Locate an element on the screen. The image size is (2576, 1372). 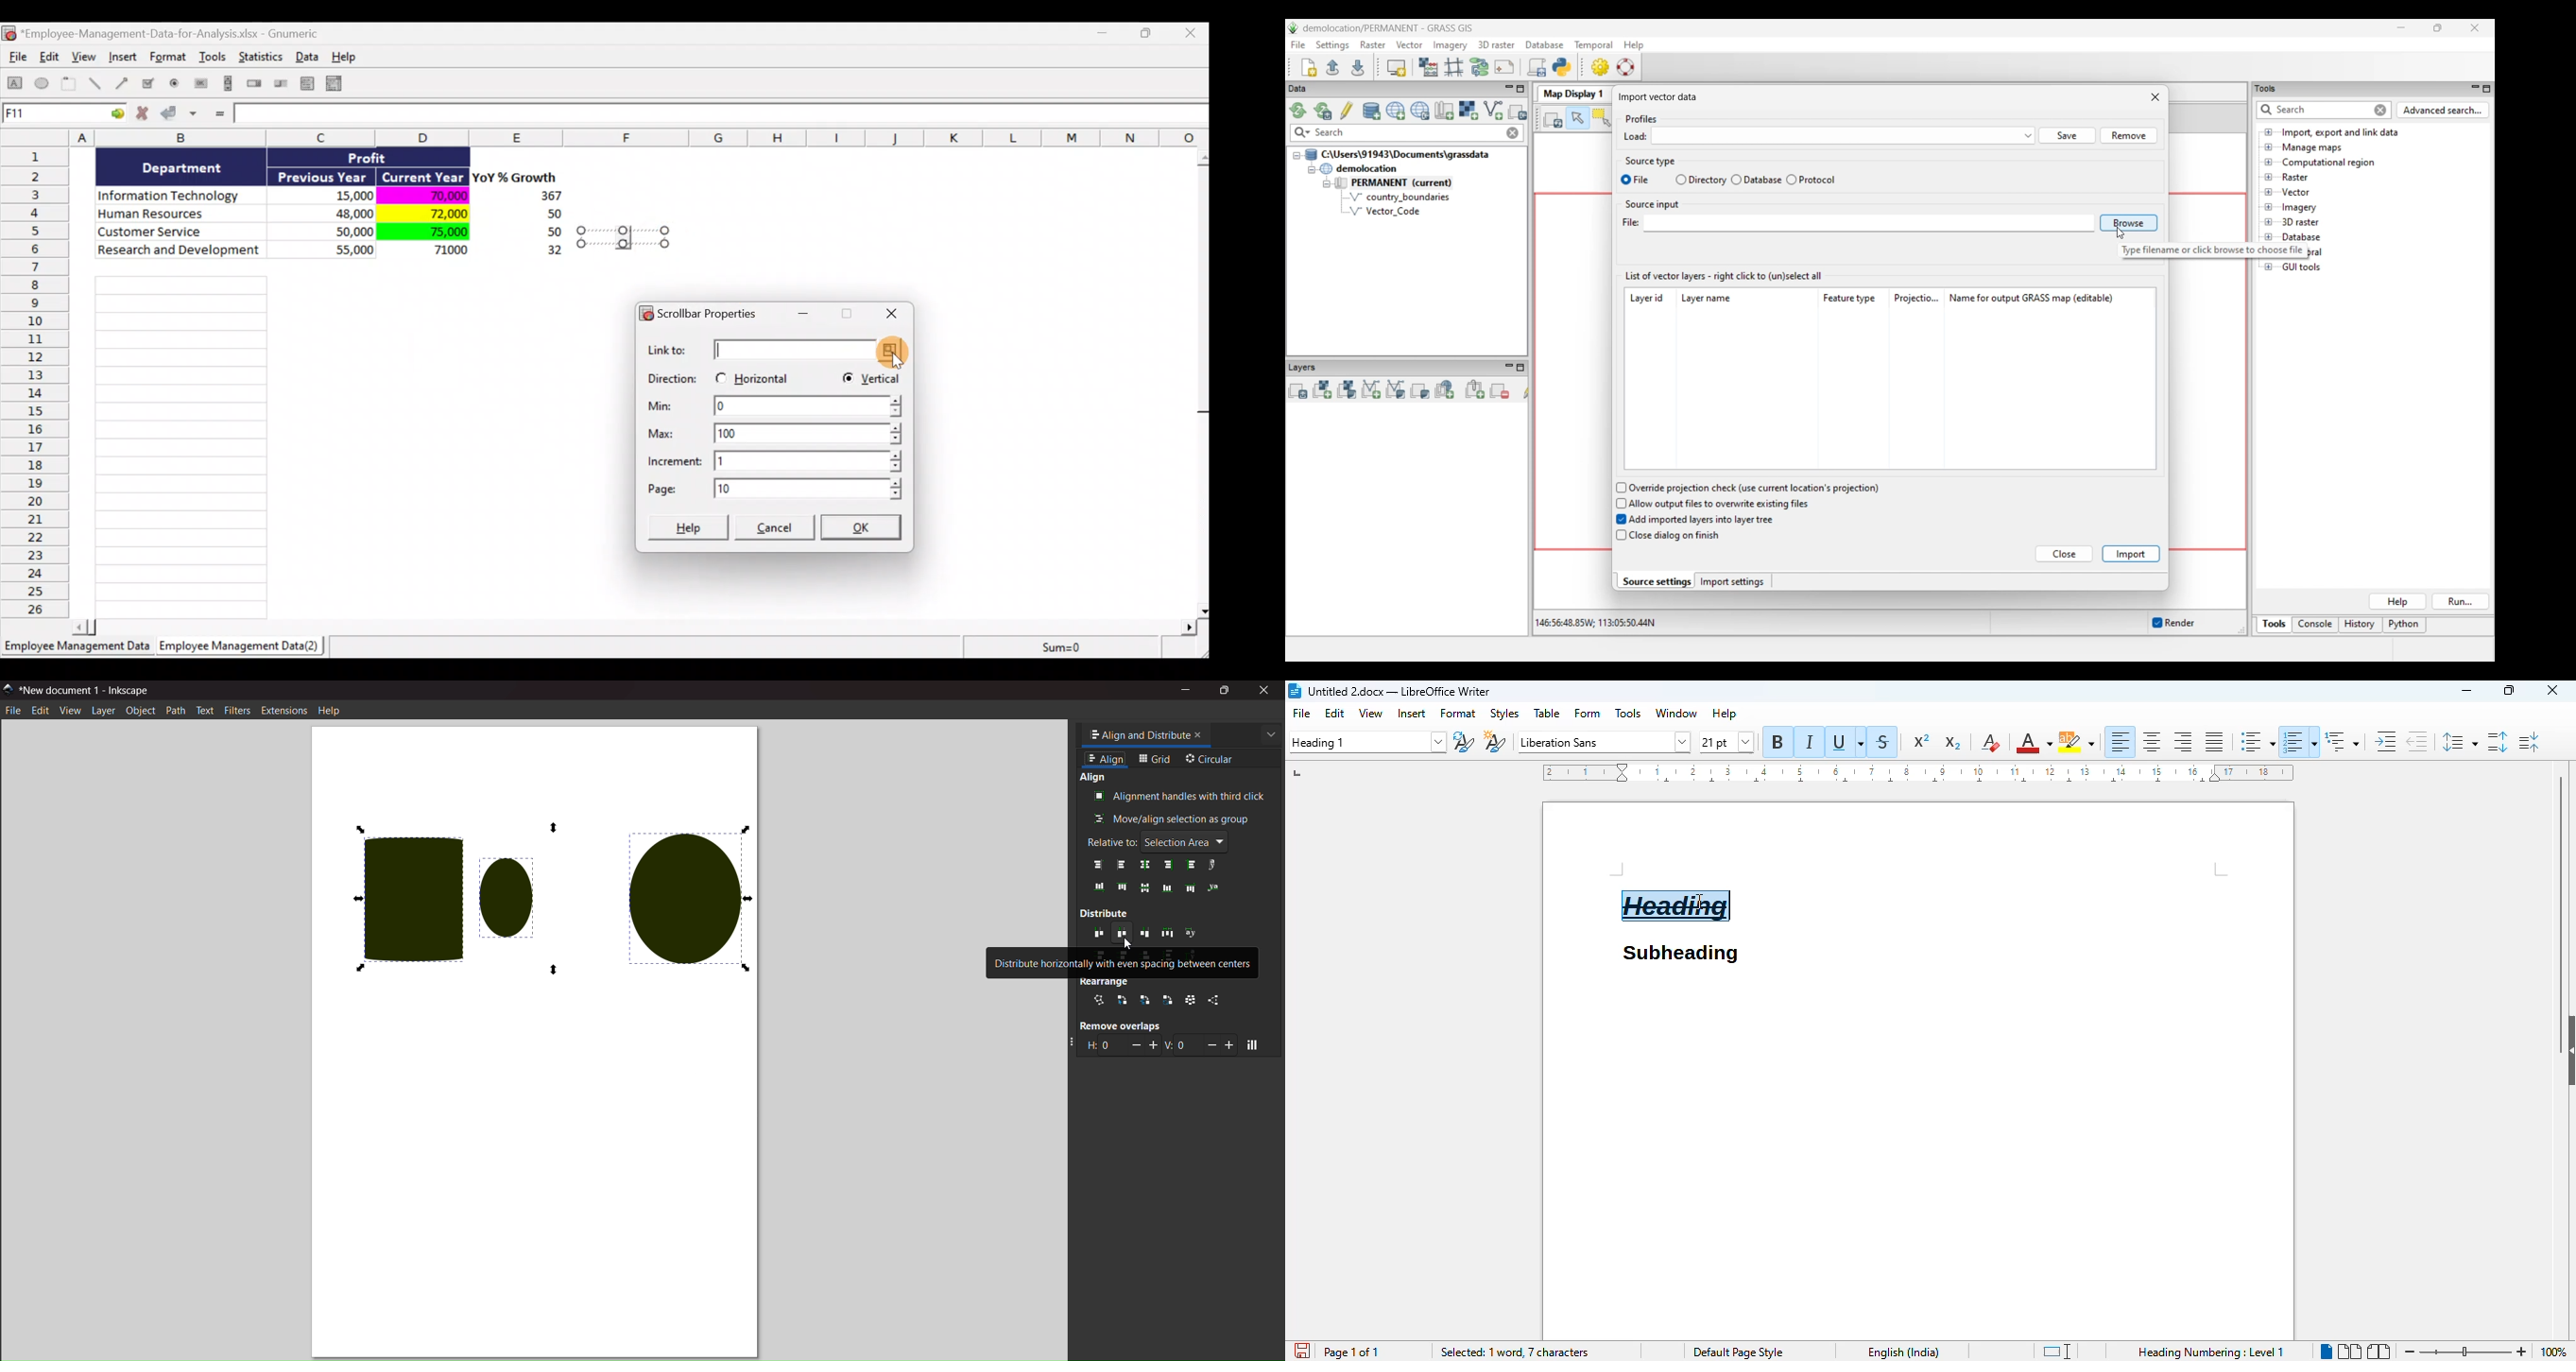
superscript is located at coordinates (1922, 741).